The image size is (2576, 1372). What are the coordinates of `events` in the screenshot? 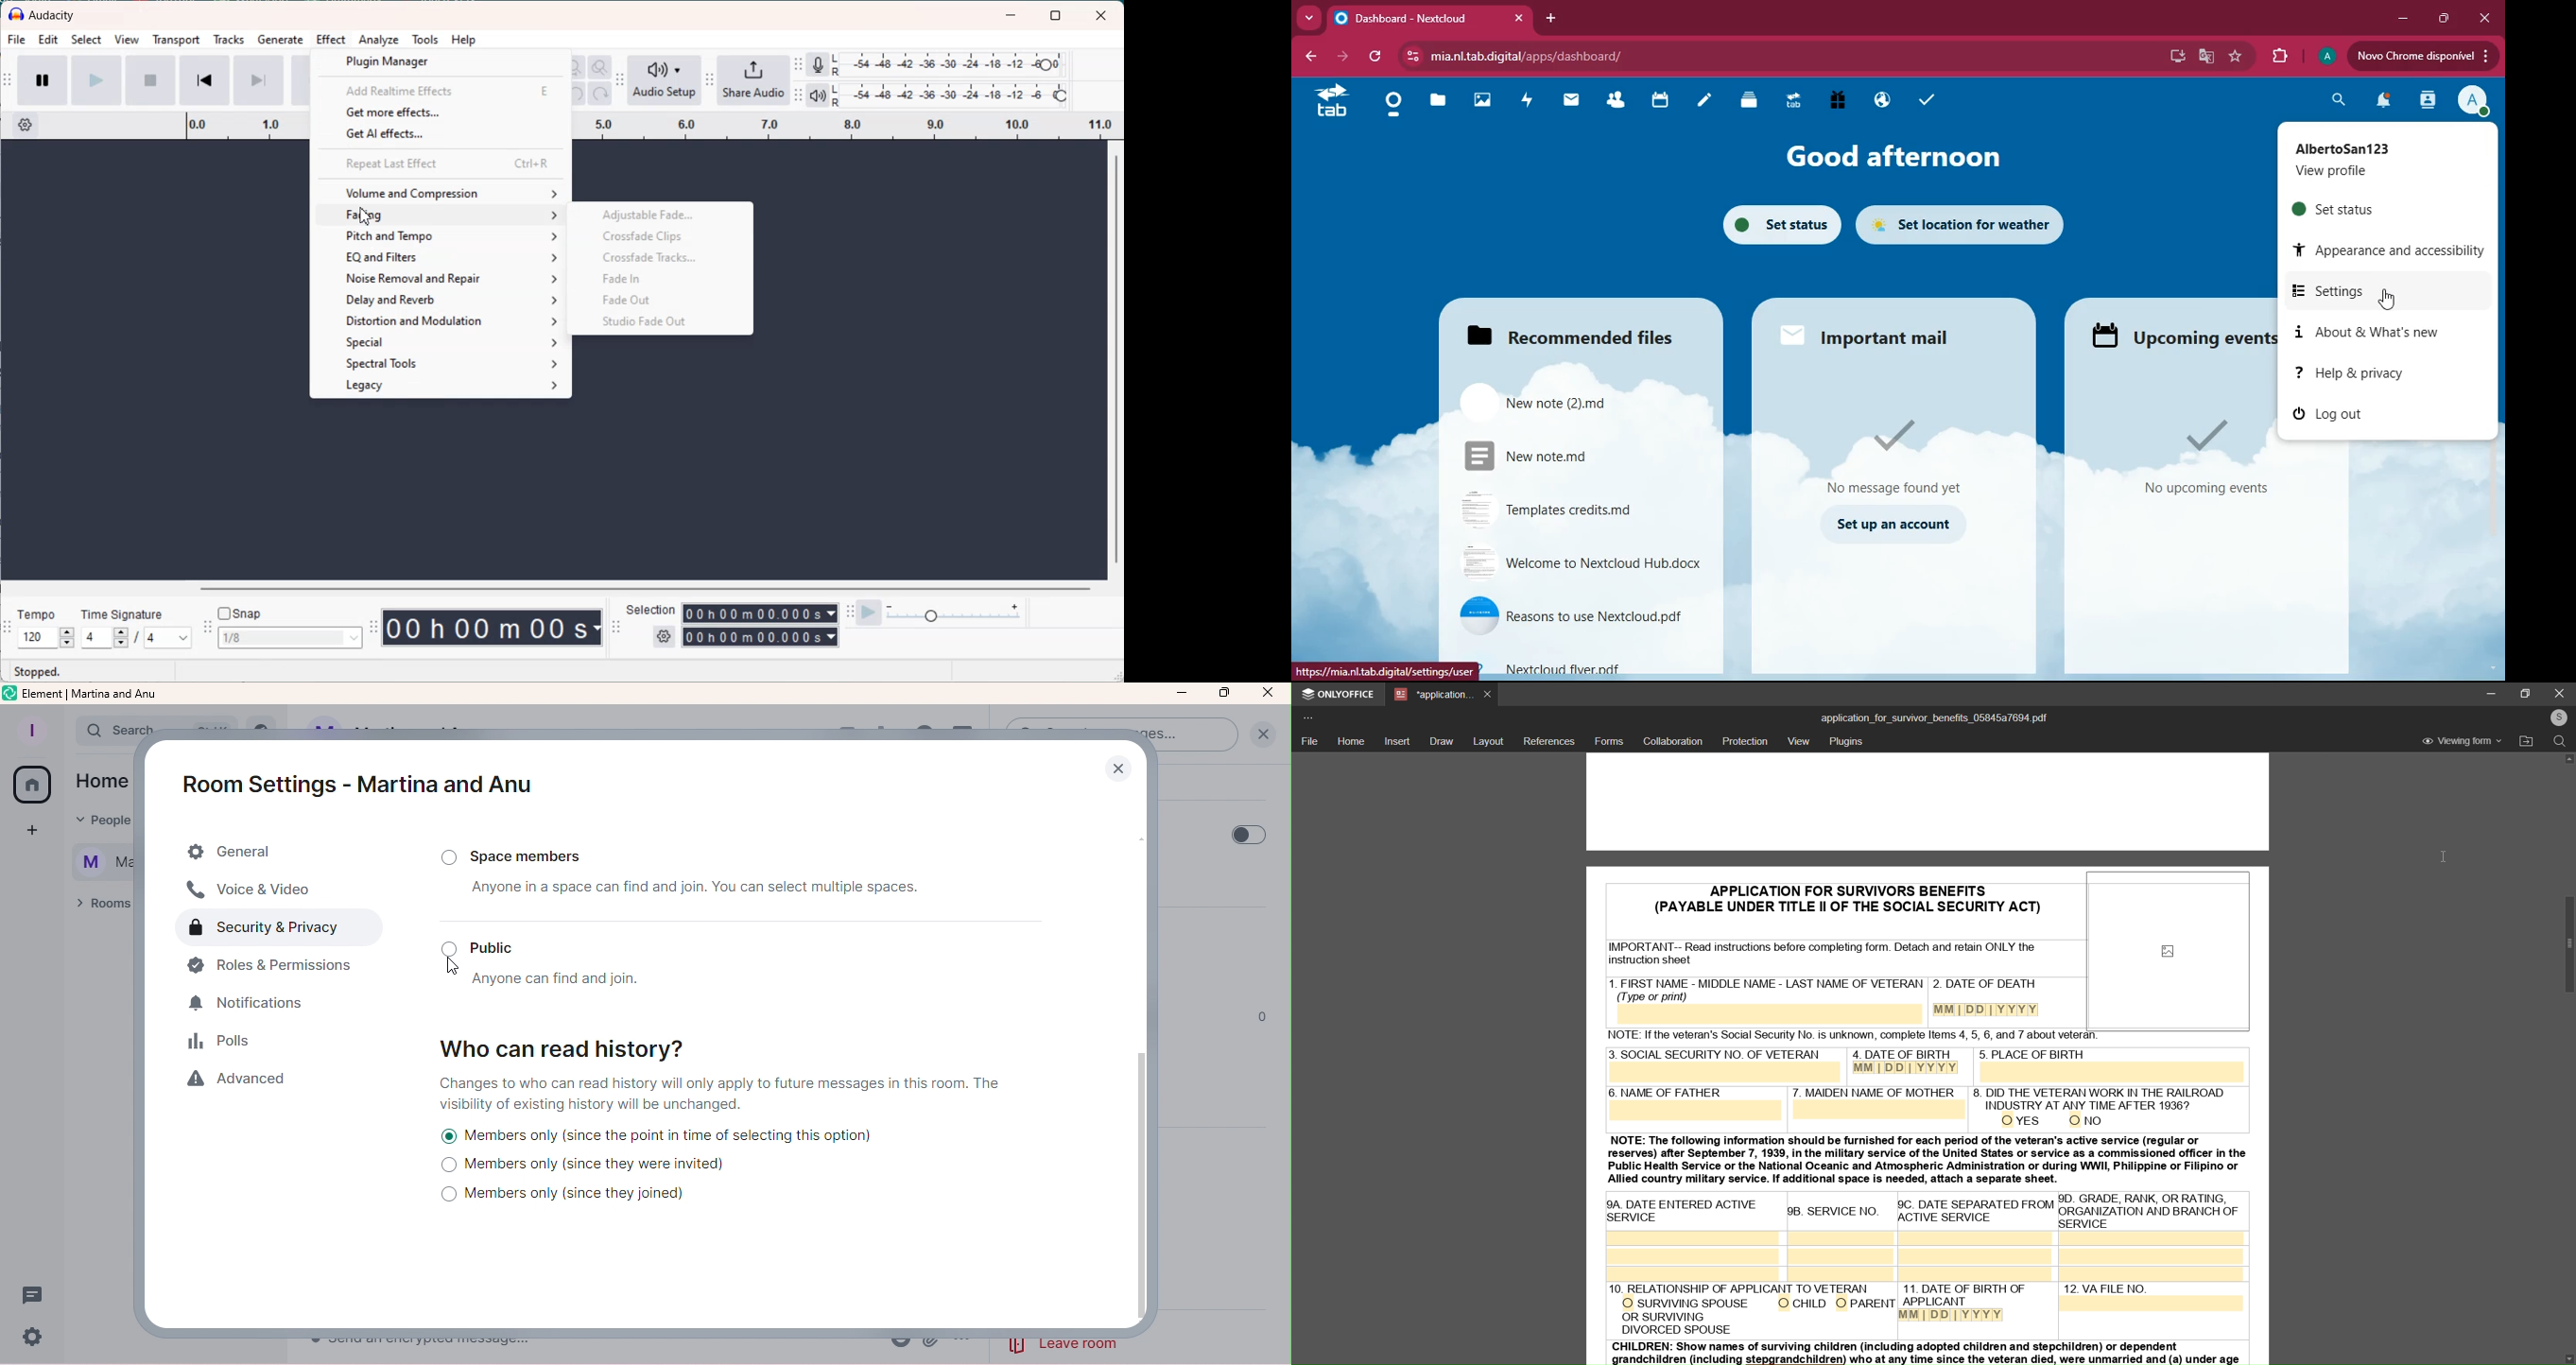 It's located at (2207, 459).